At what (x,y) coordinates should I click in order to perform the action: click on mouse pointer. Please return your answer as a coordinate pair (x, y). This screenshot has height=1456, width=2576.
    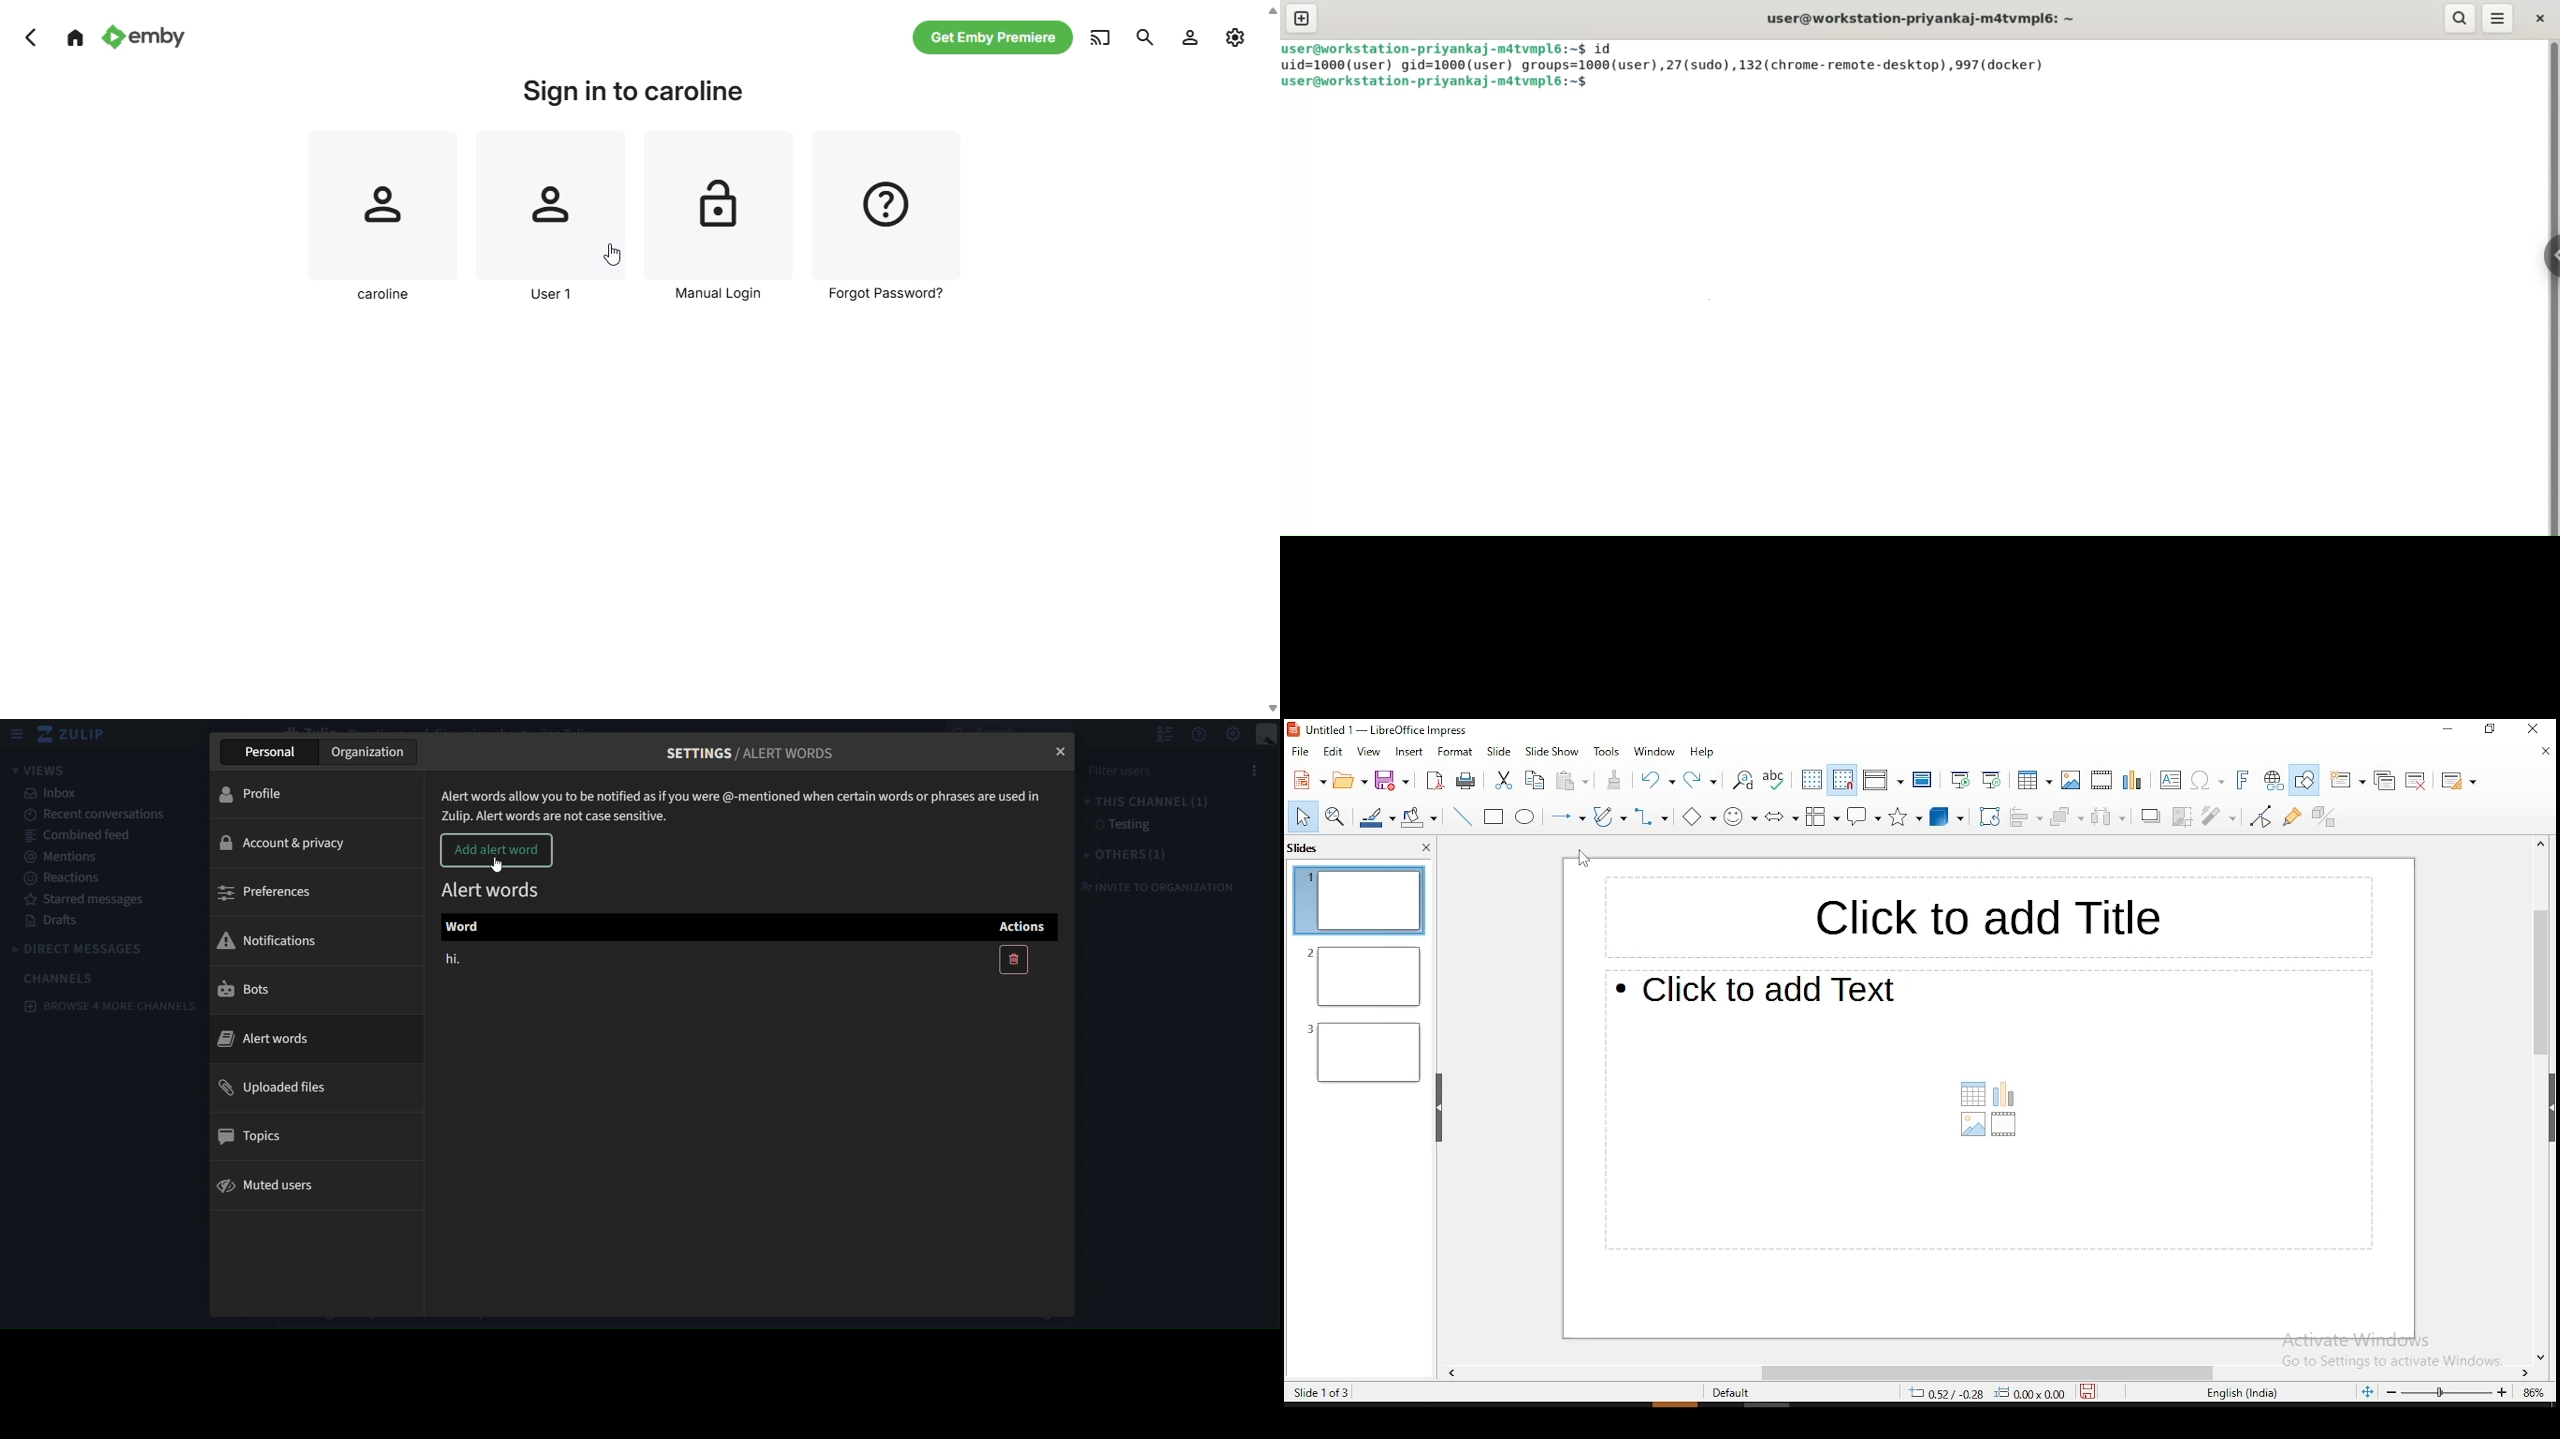
    Looking at the image, I should click on (1583, 860).